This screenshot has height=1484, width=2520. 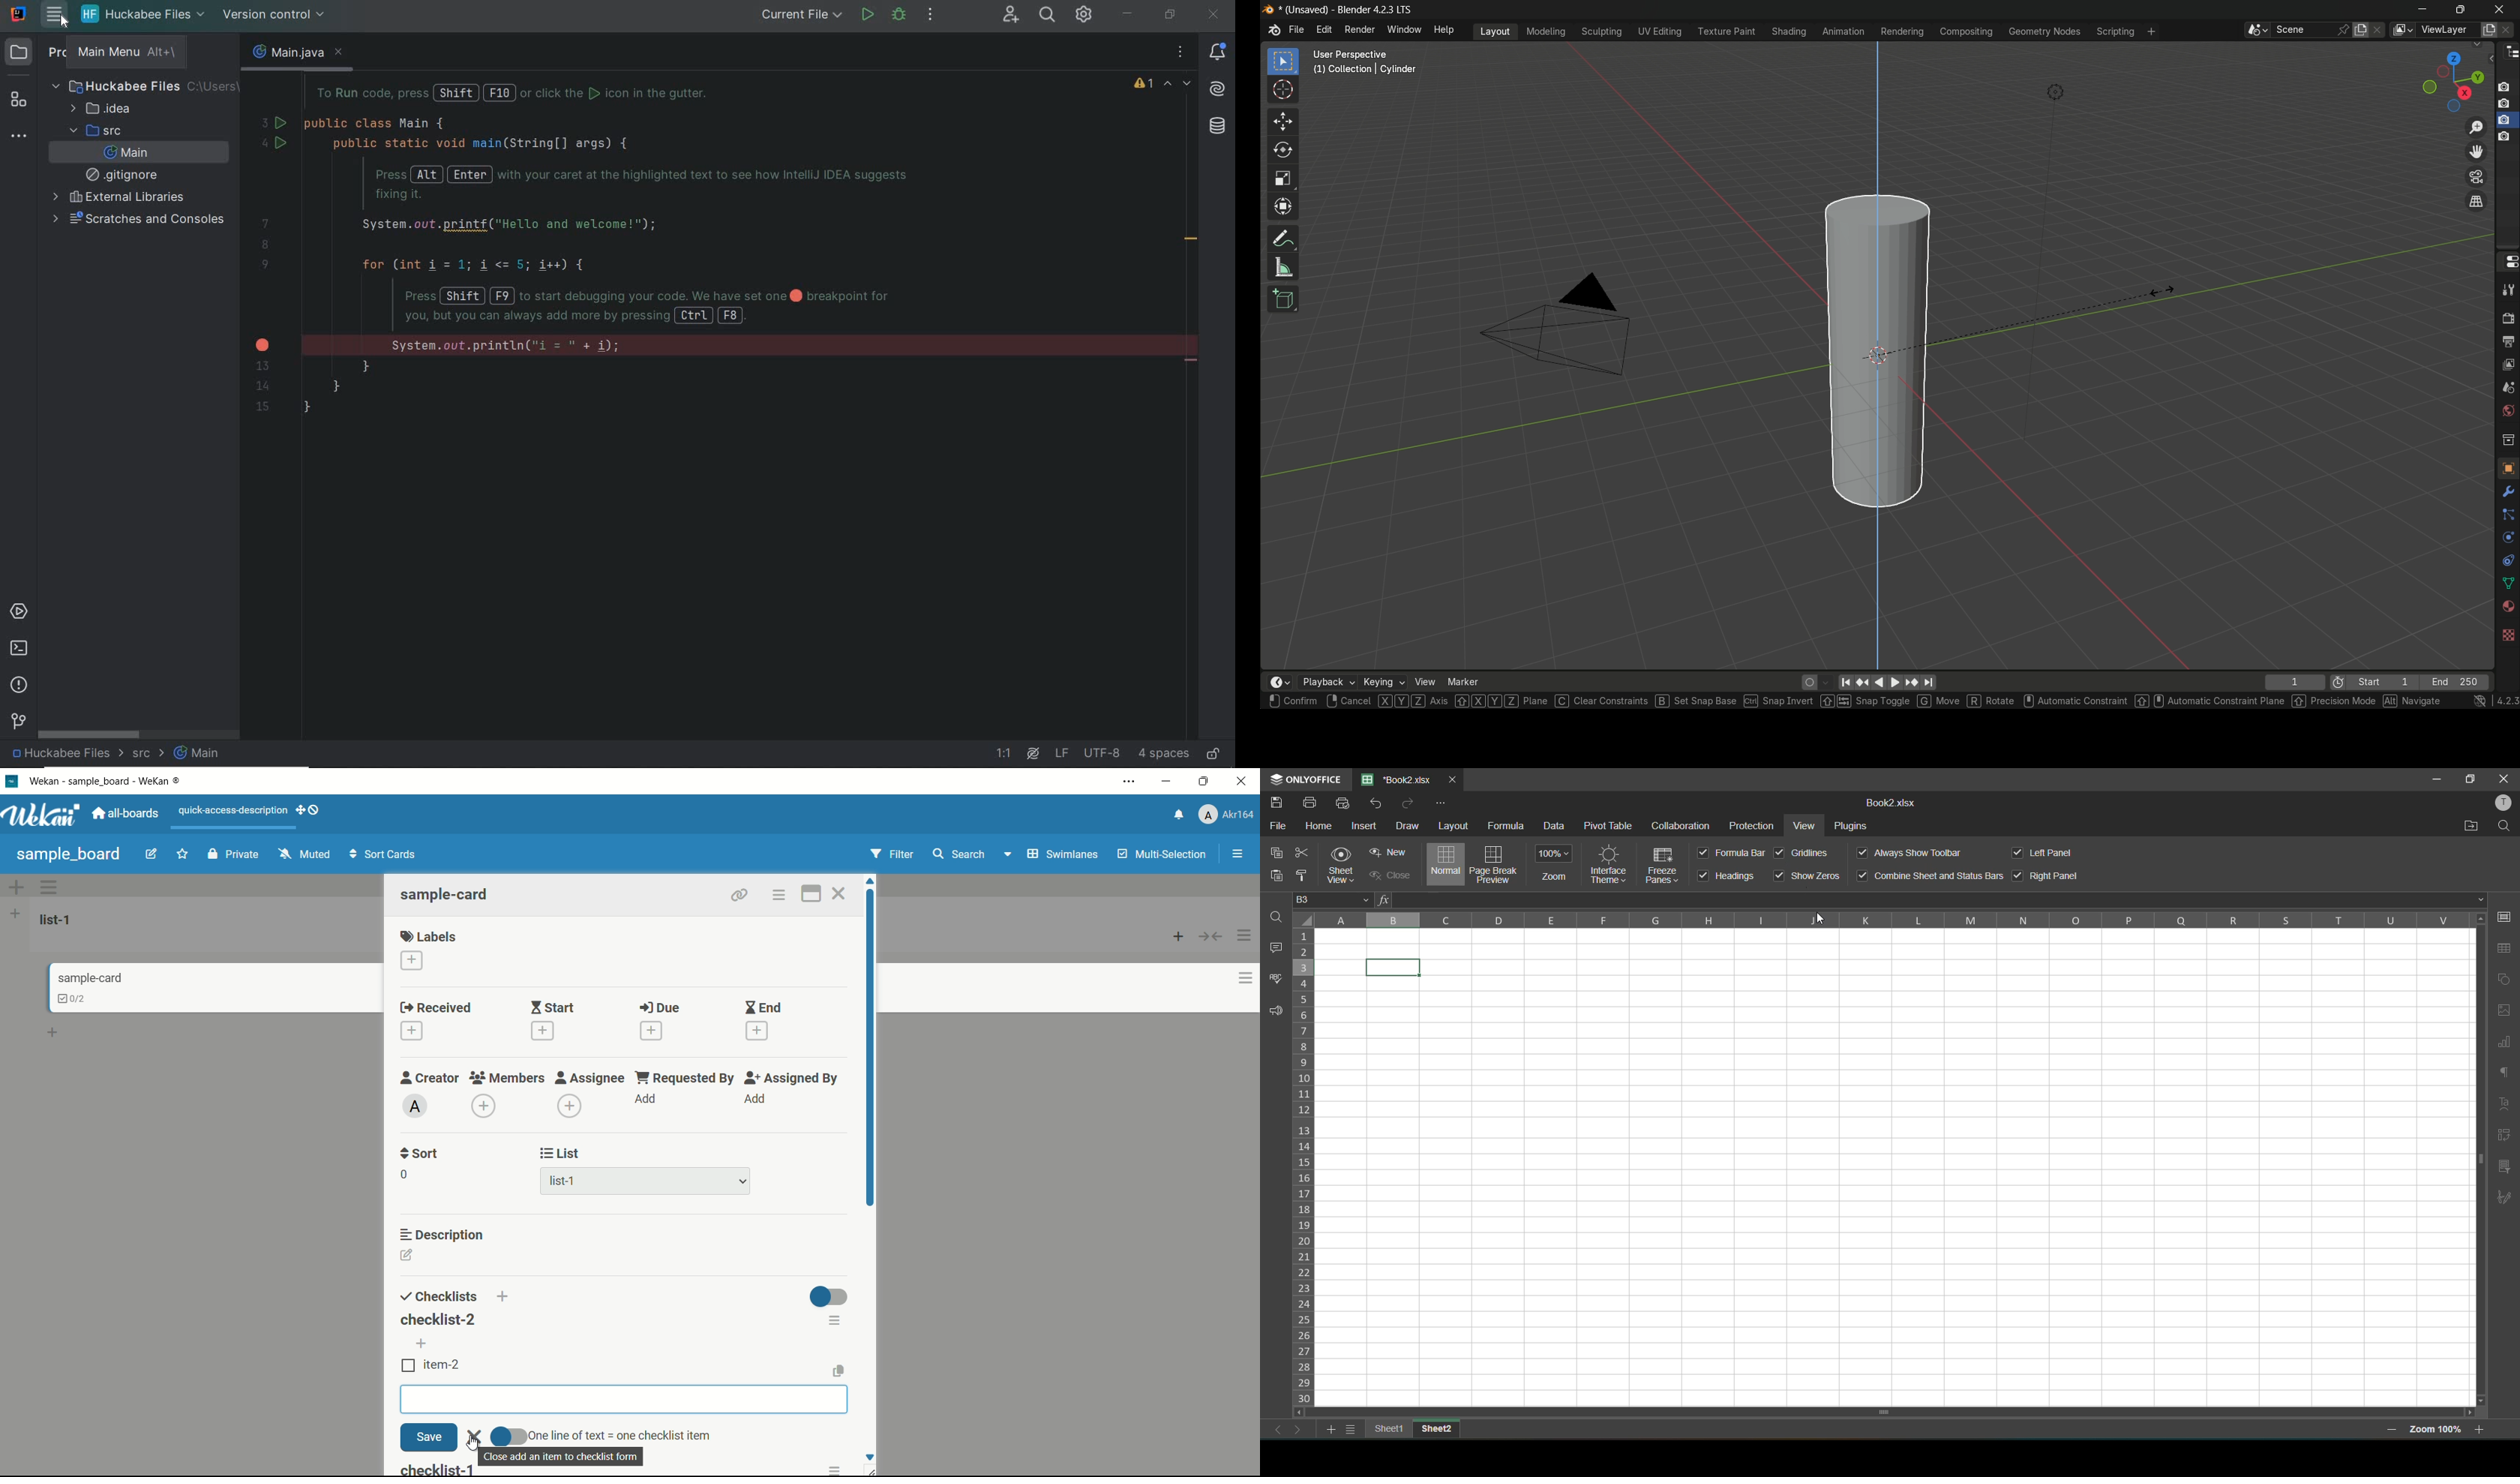 What do you see at coordinates (1284, 121) in the screenshot?
I see `move` at bounding box center [1284, 121].